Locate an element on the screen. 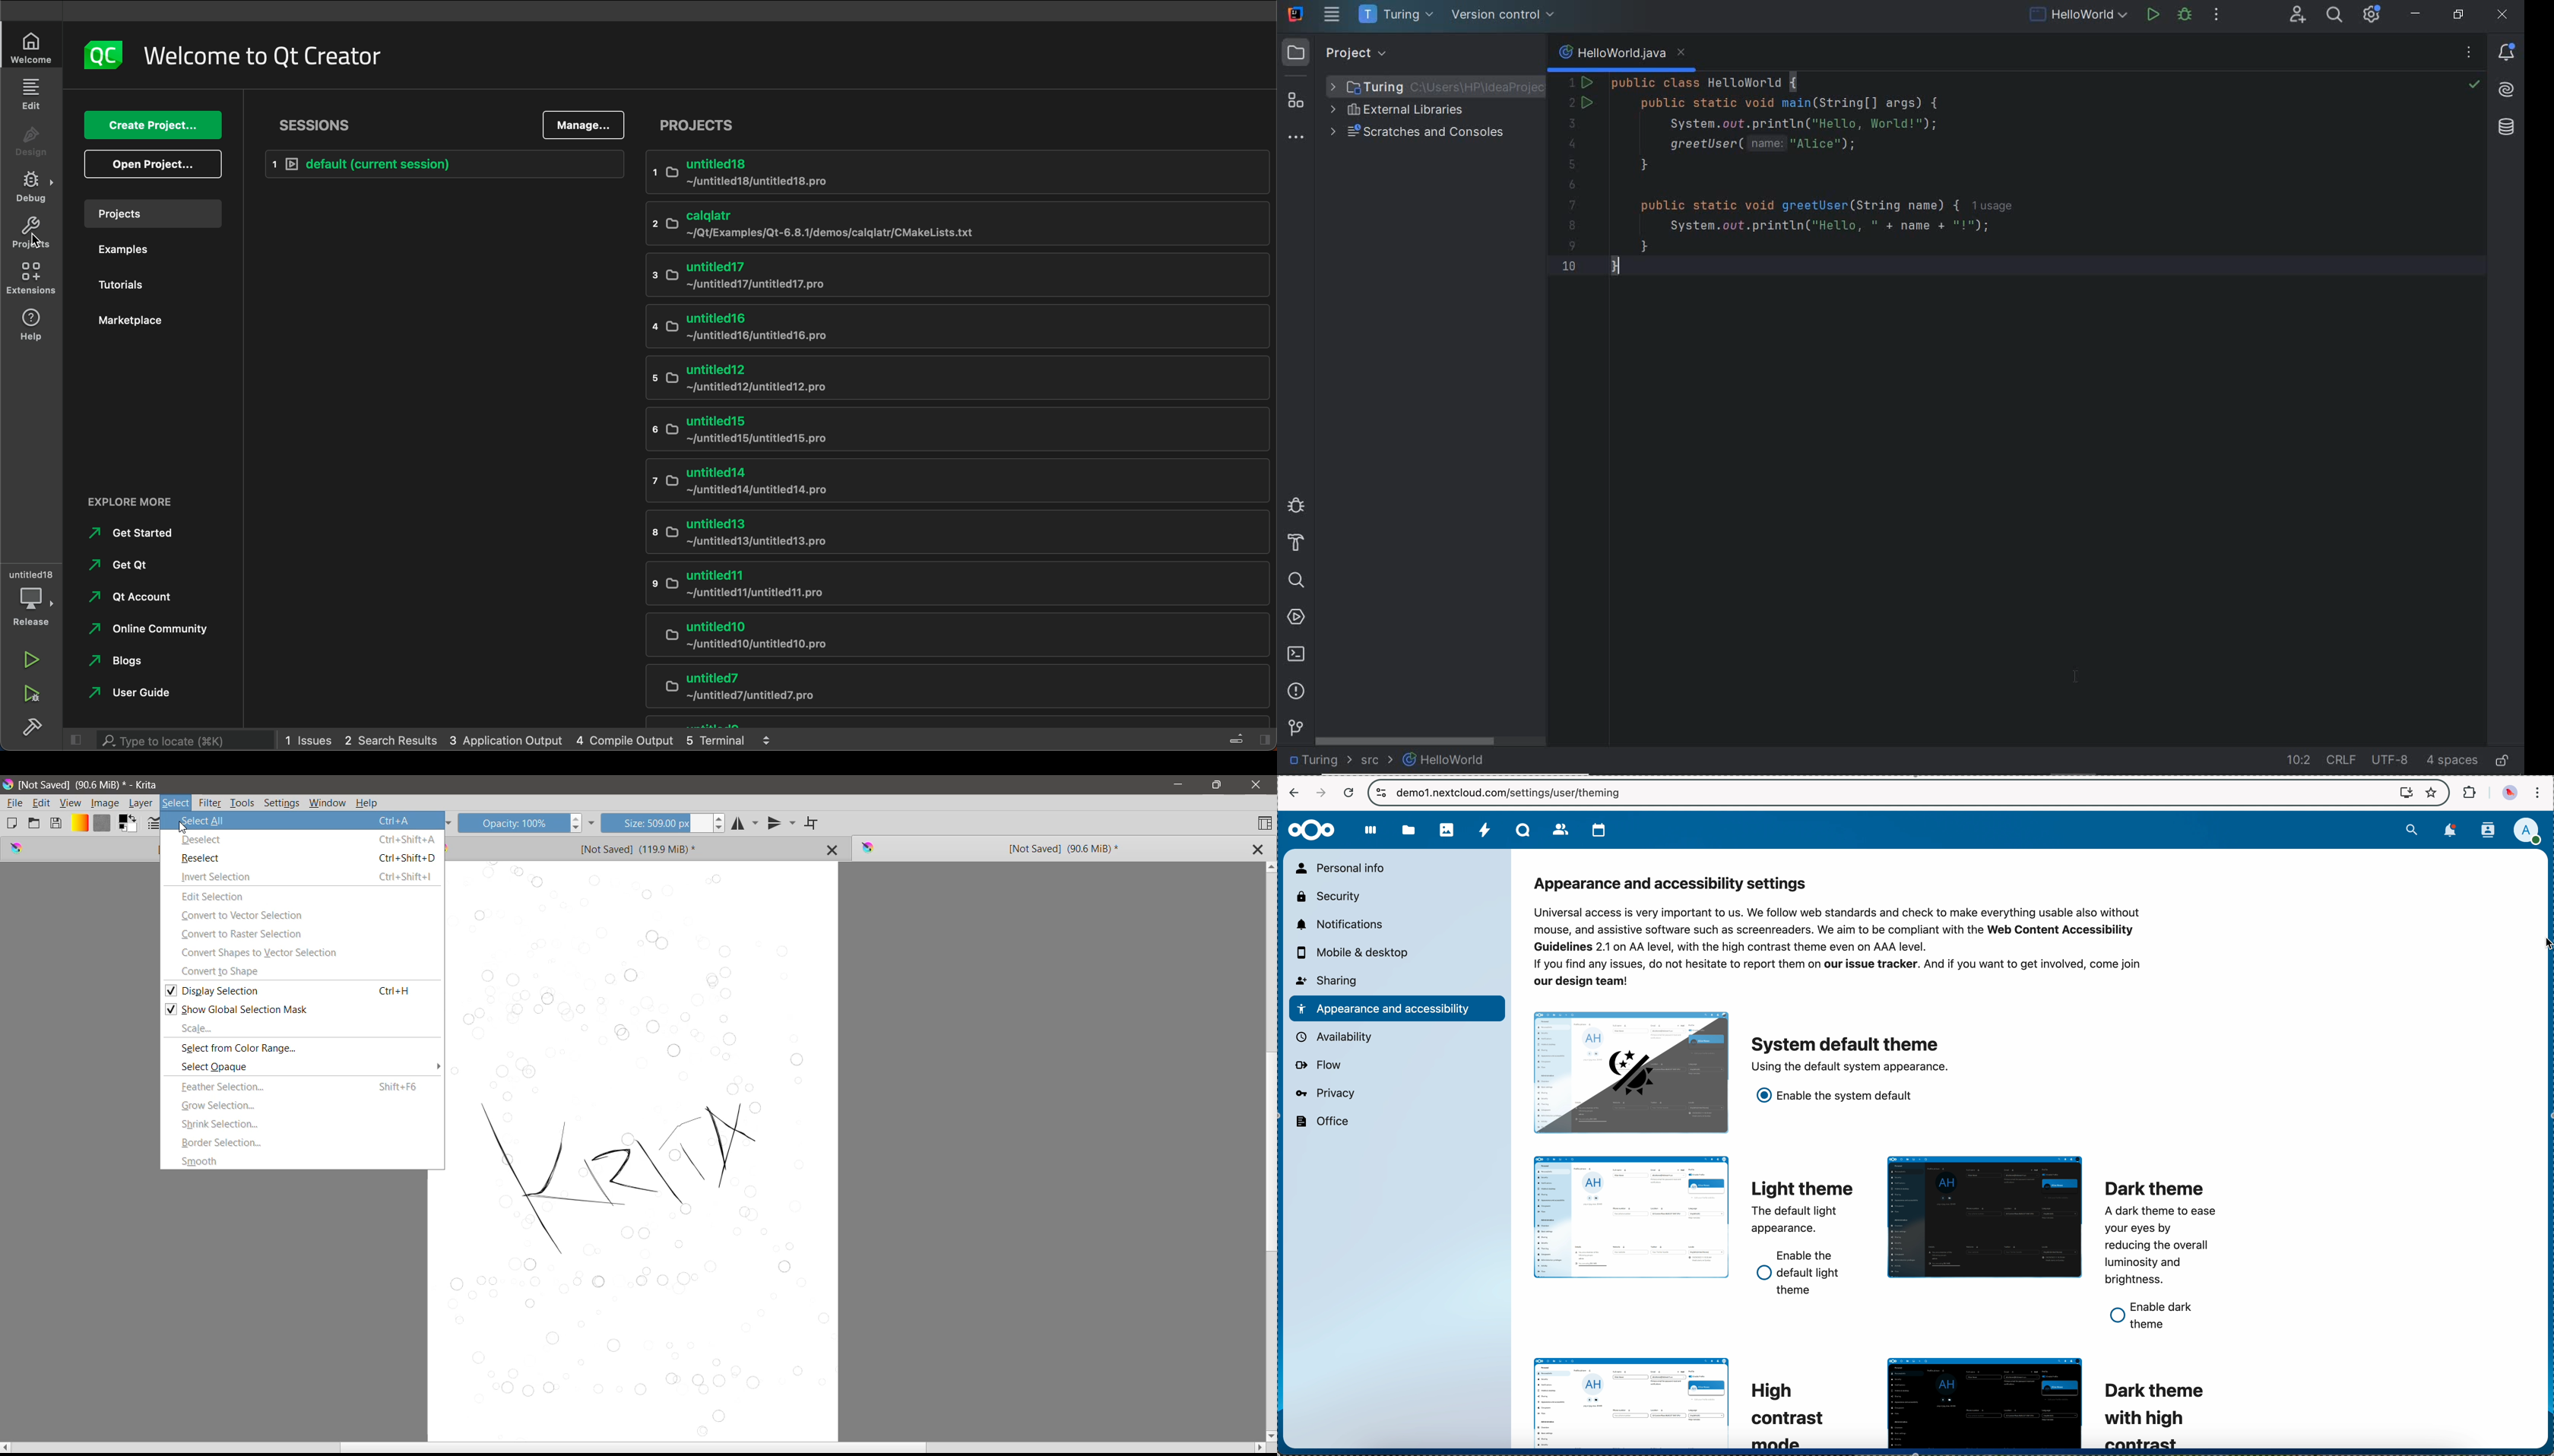  cursor is located at coordinates (2532, 945).